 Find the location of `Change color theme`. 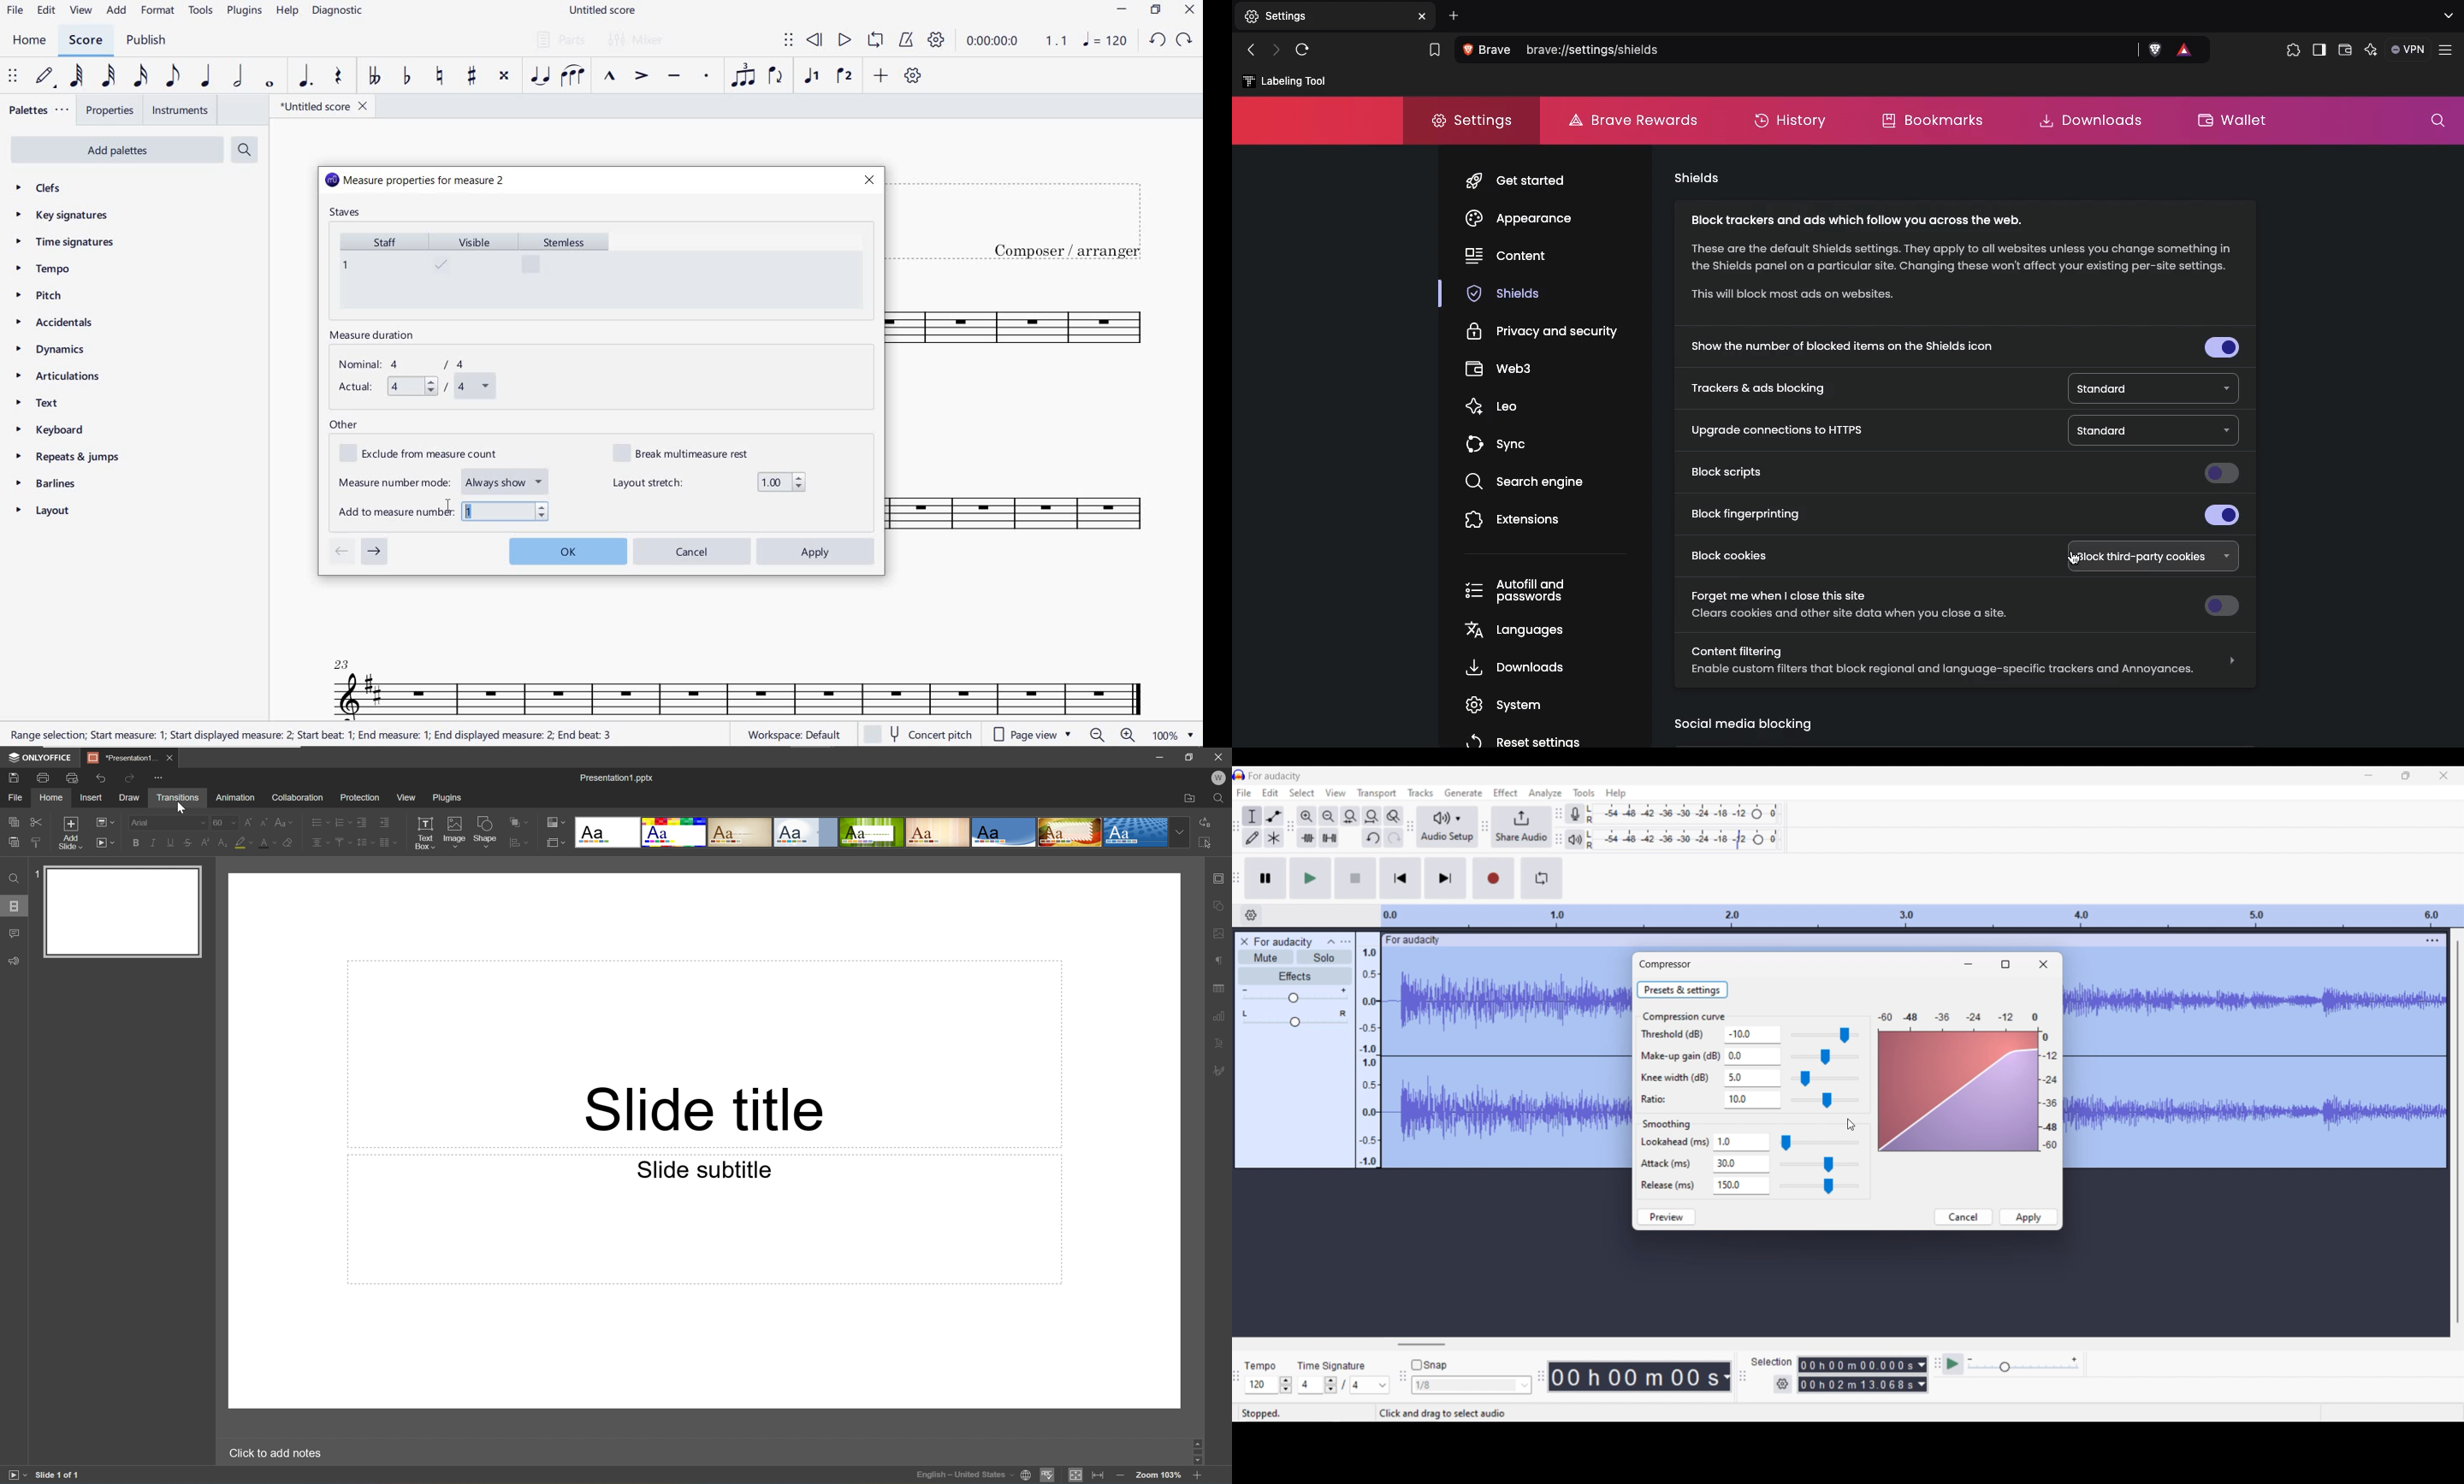

Change color theme is located at coordinates (557, 822).